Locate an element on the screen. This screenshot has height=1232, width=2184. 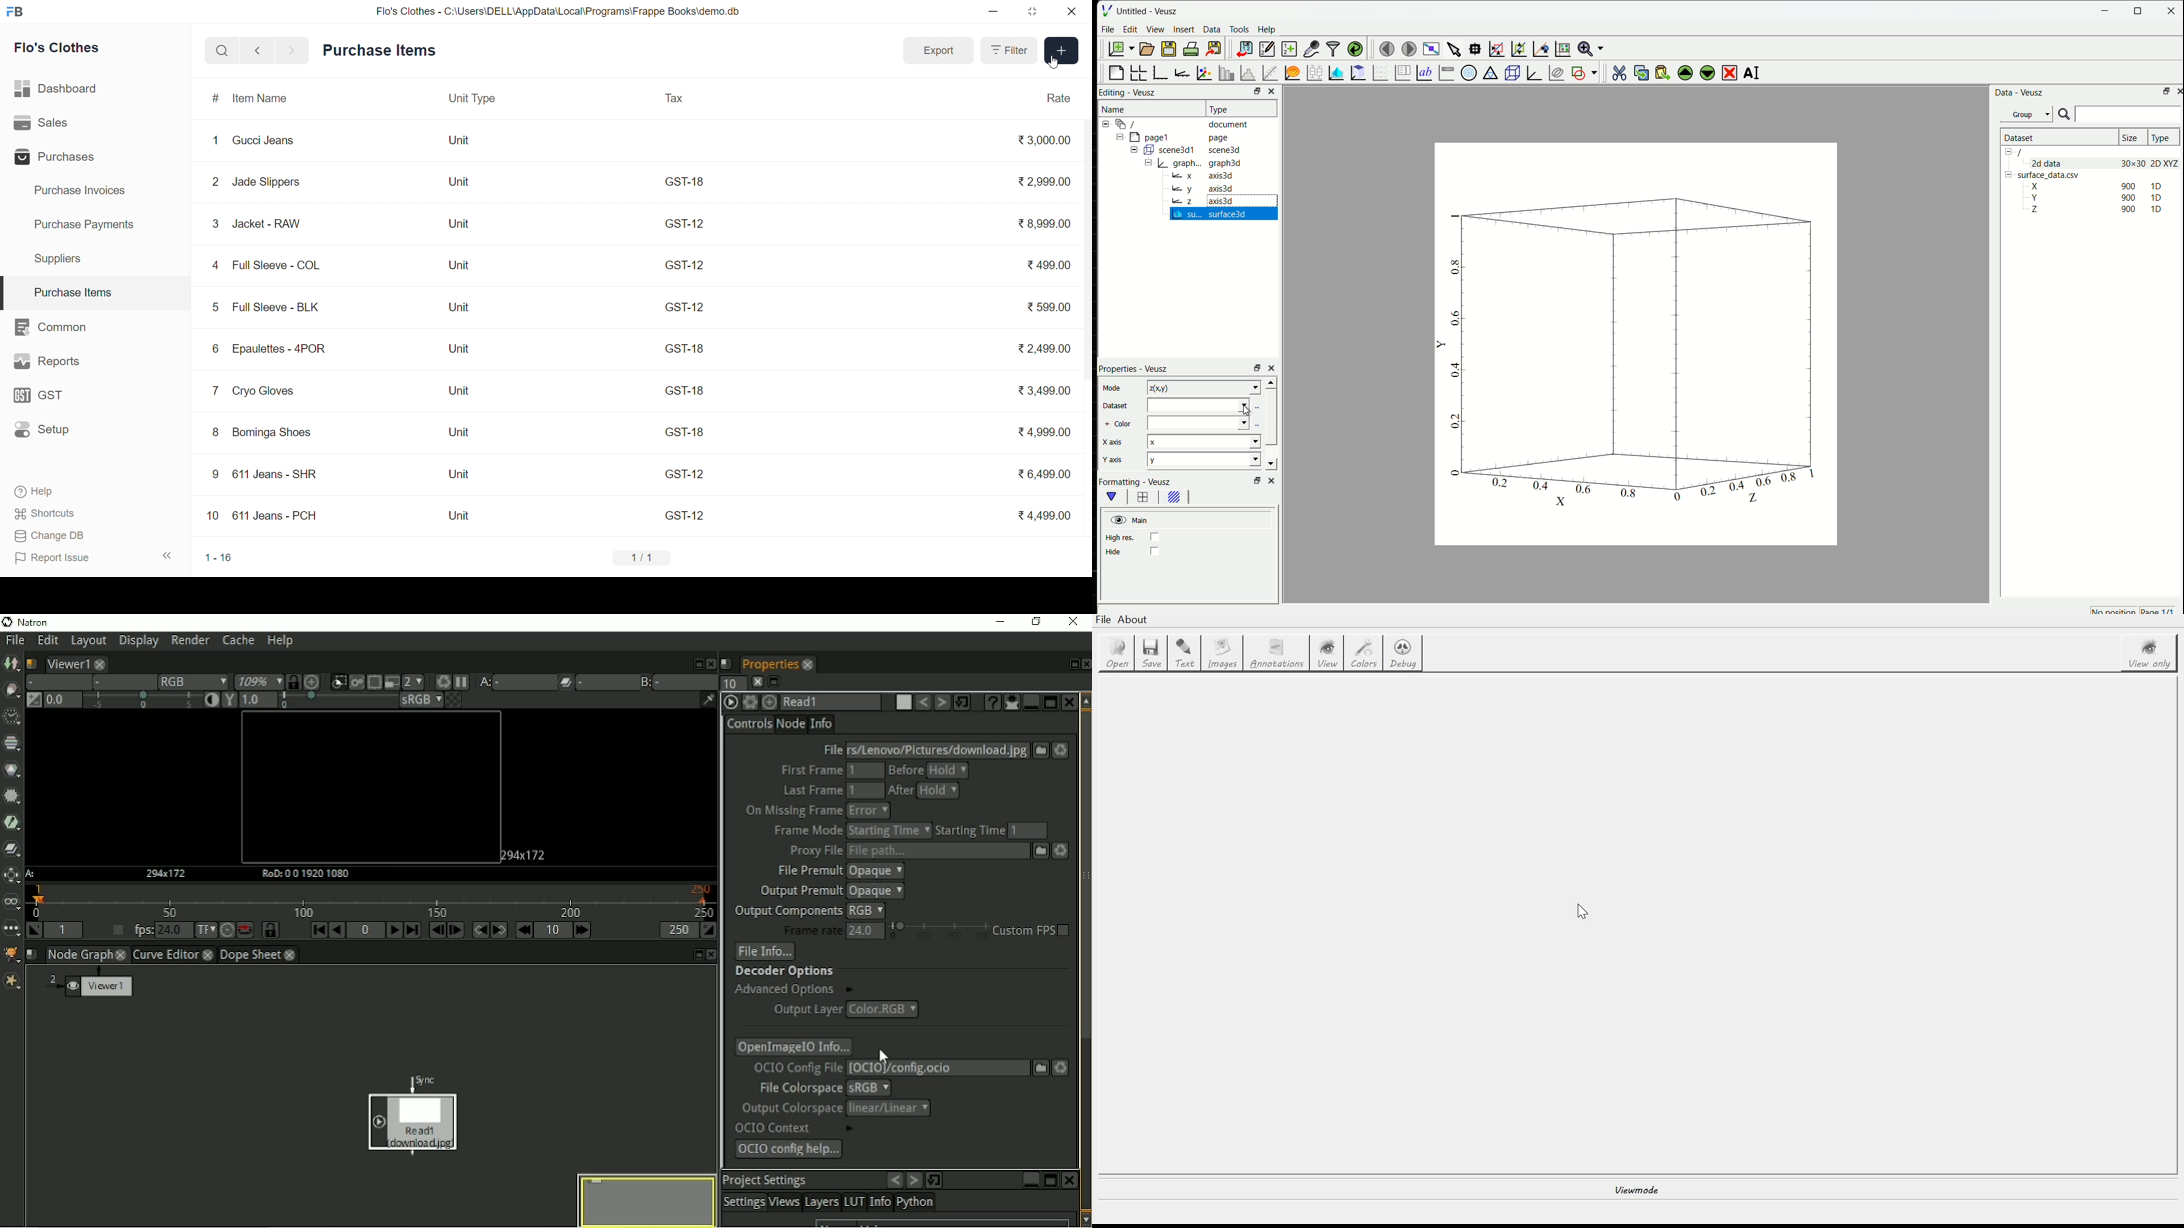
Jade Slippers is located at coordinates (263, 182).